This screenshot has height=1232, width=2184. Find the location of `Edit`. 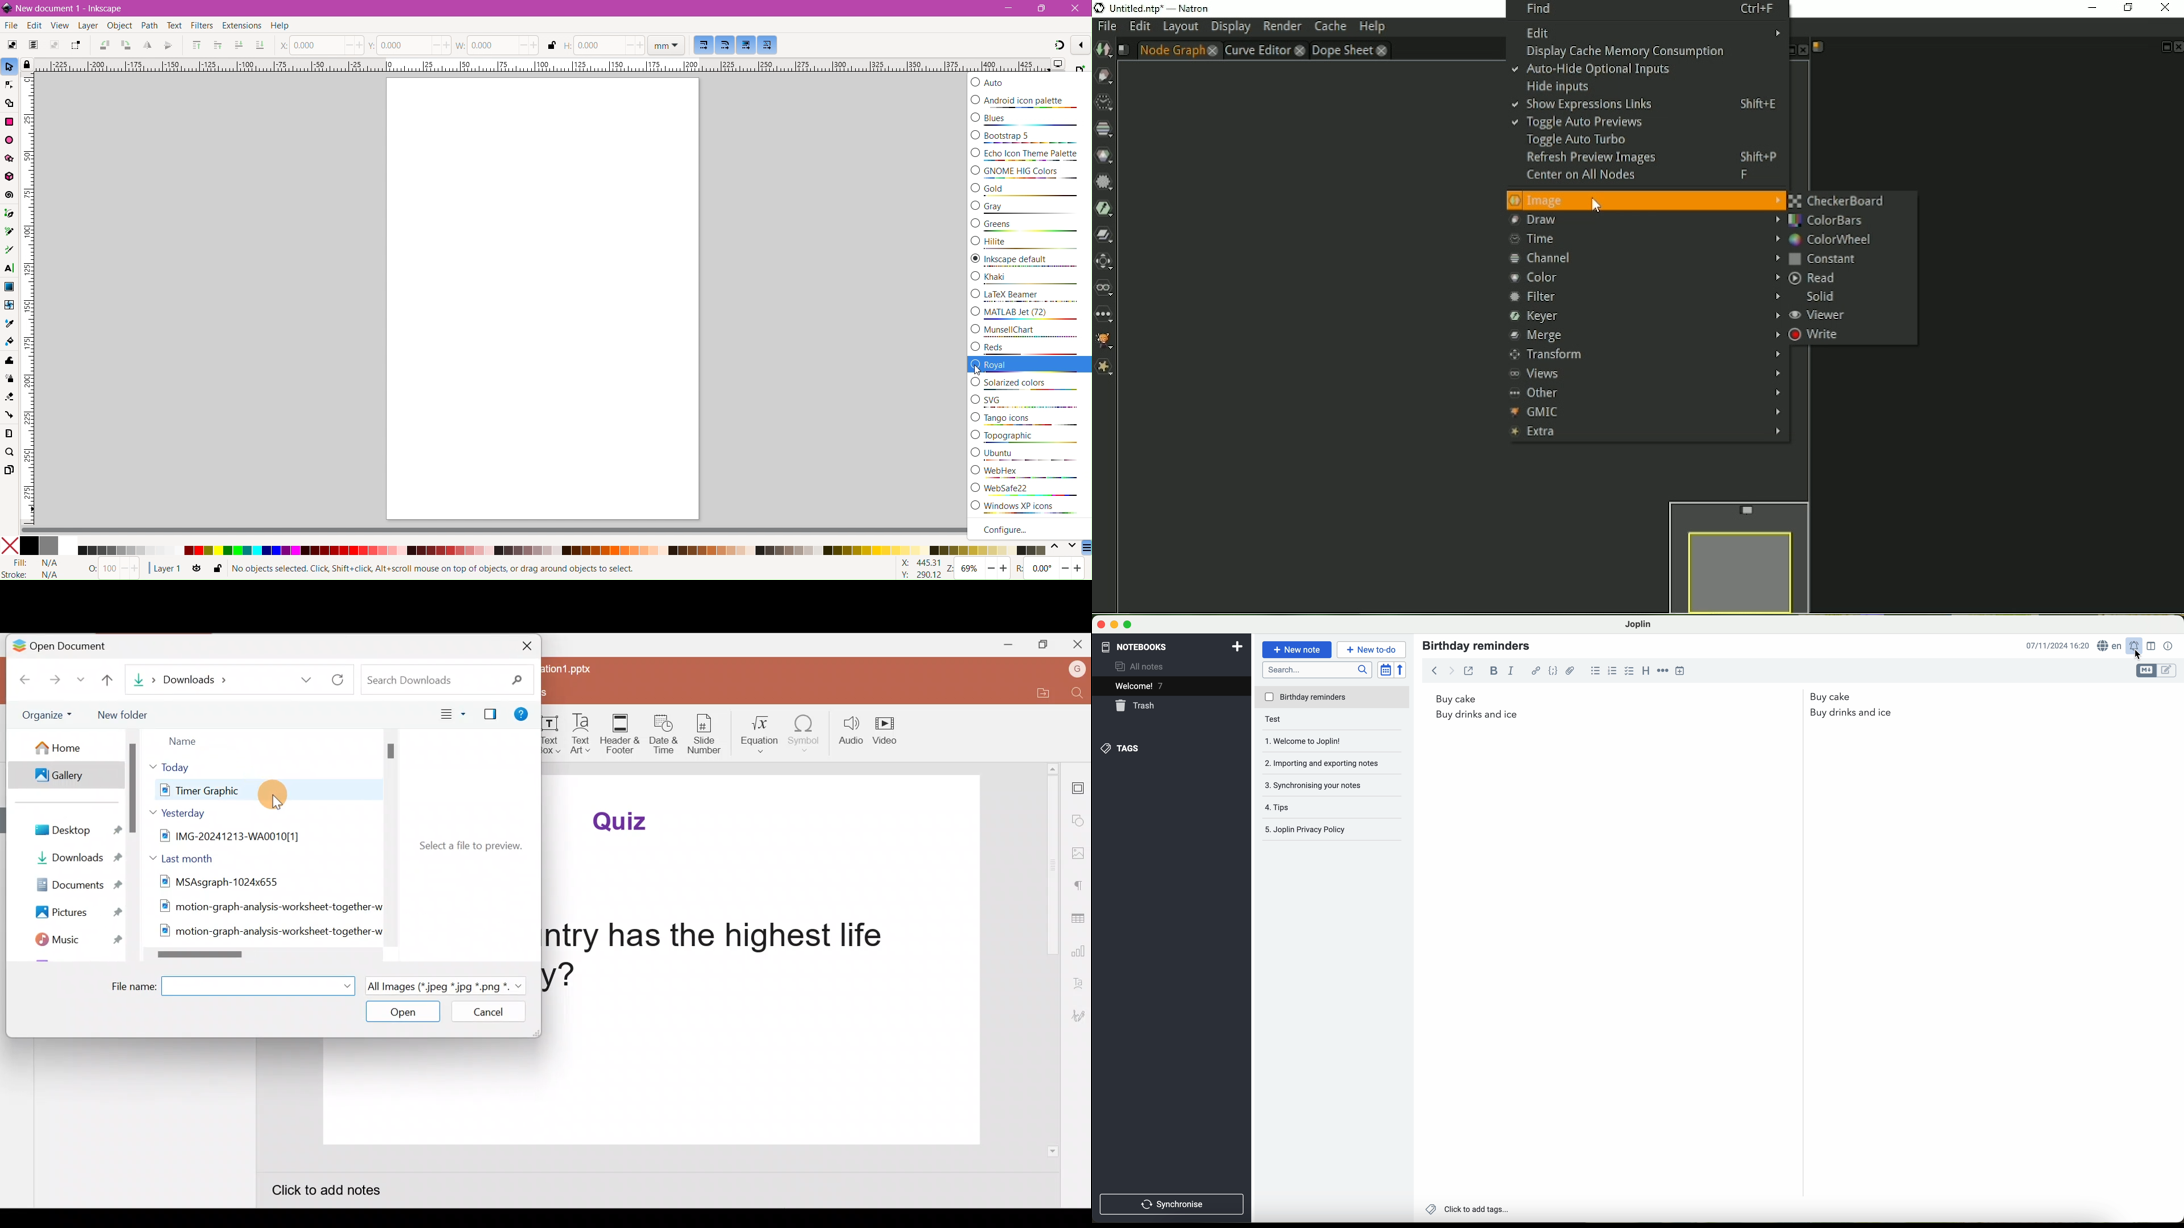

Edit is located at coordinates (32, 25).